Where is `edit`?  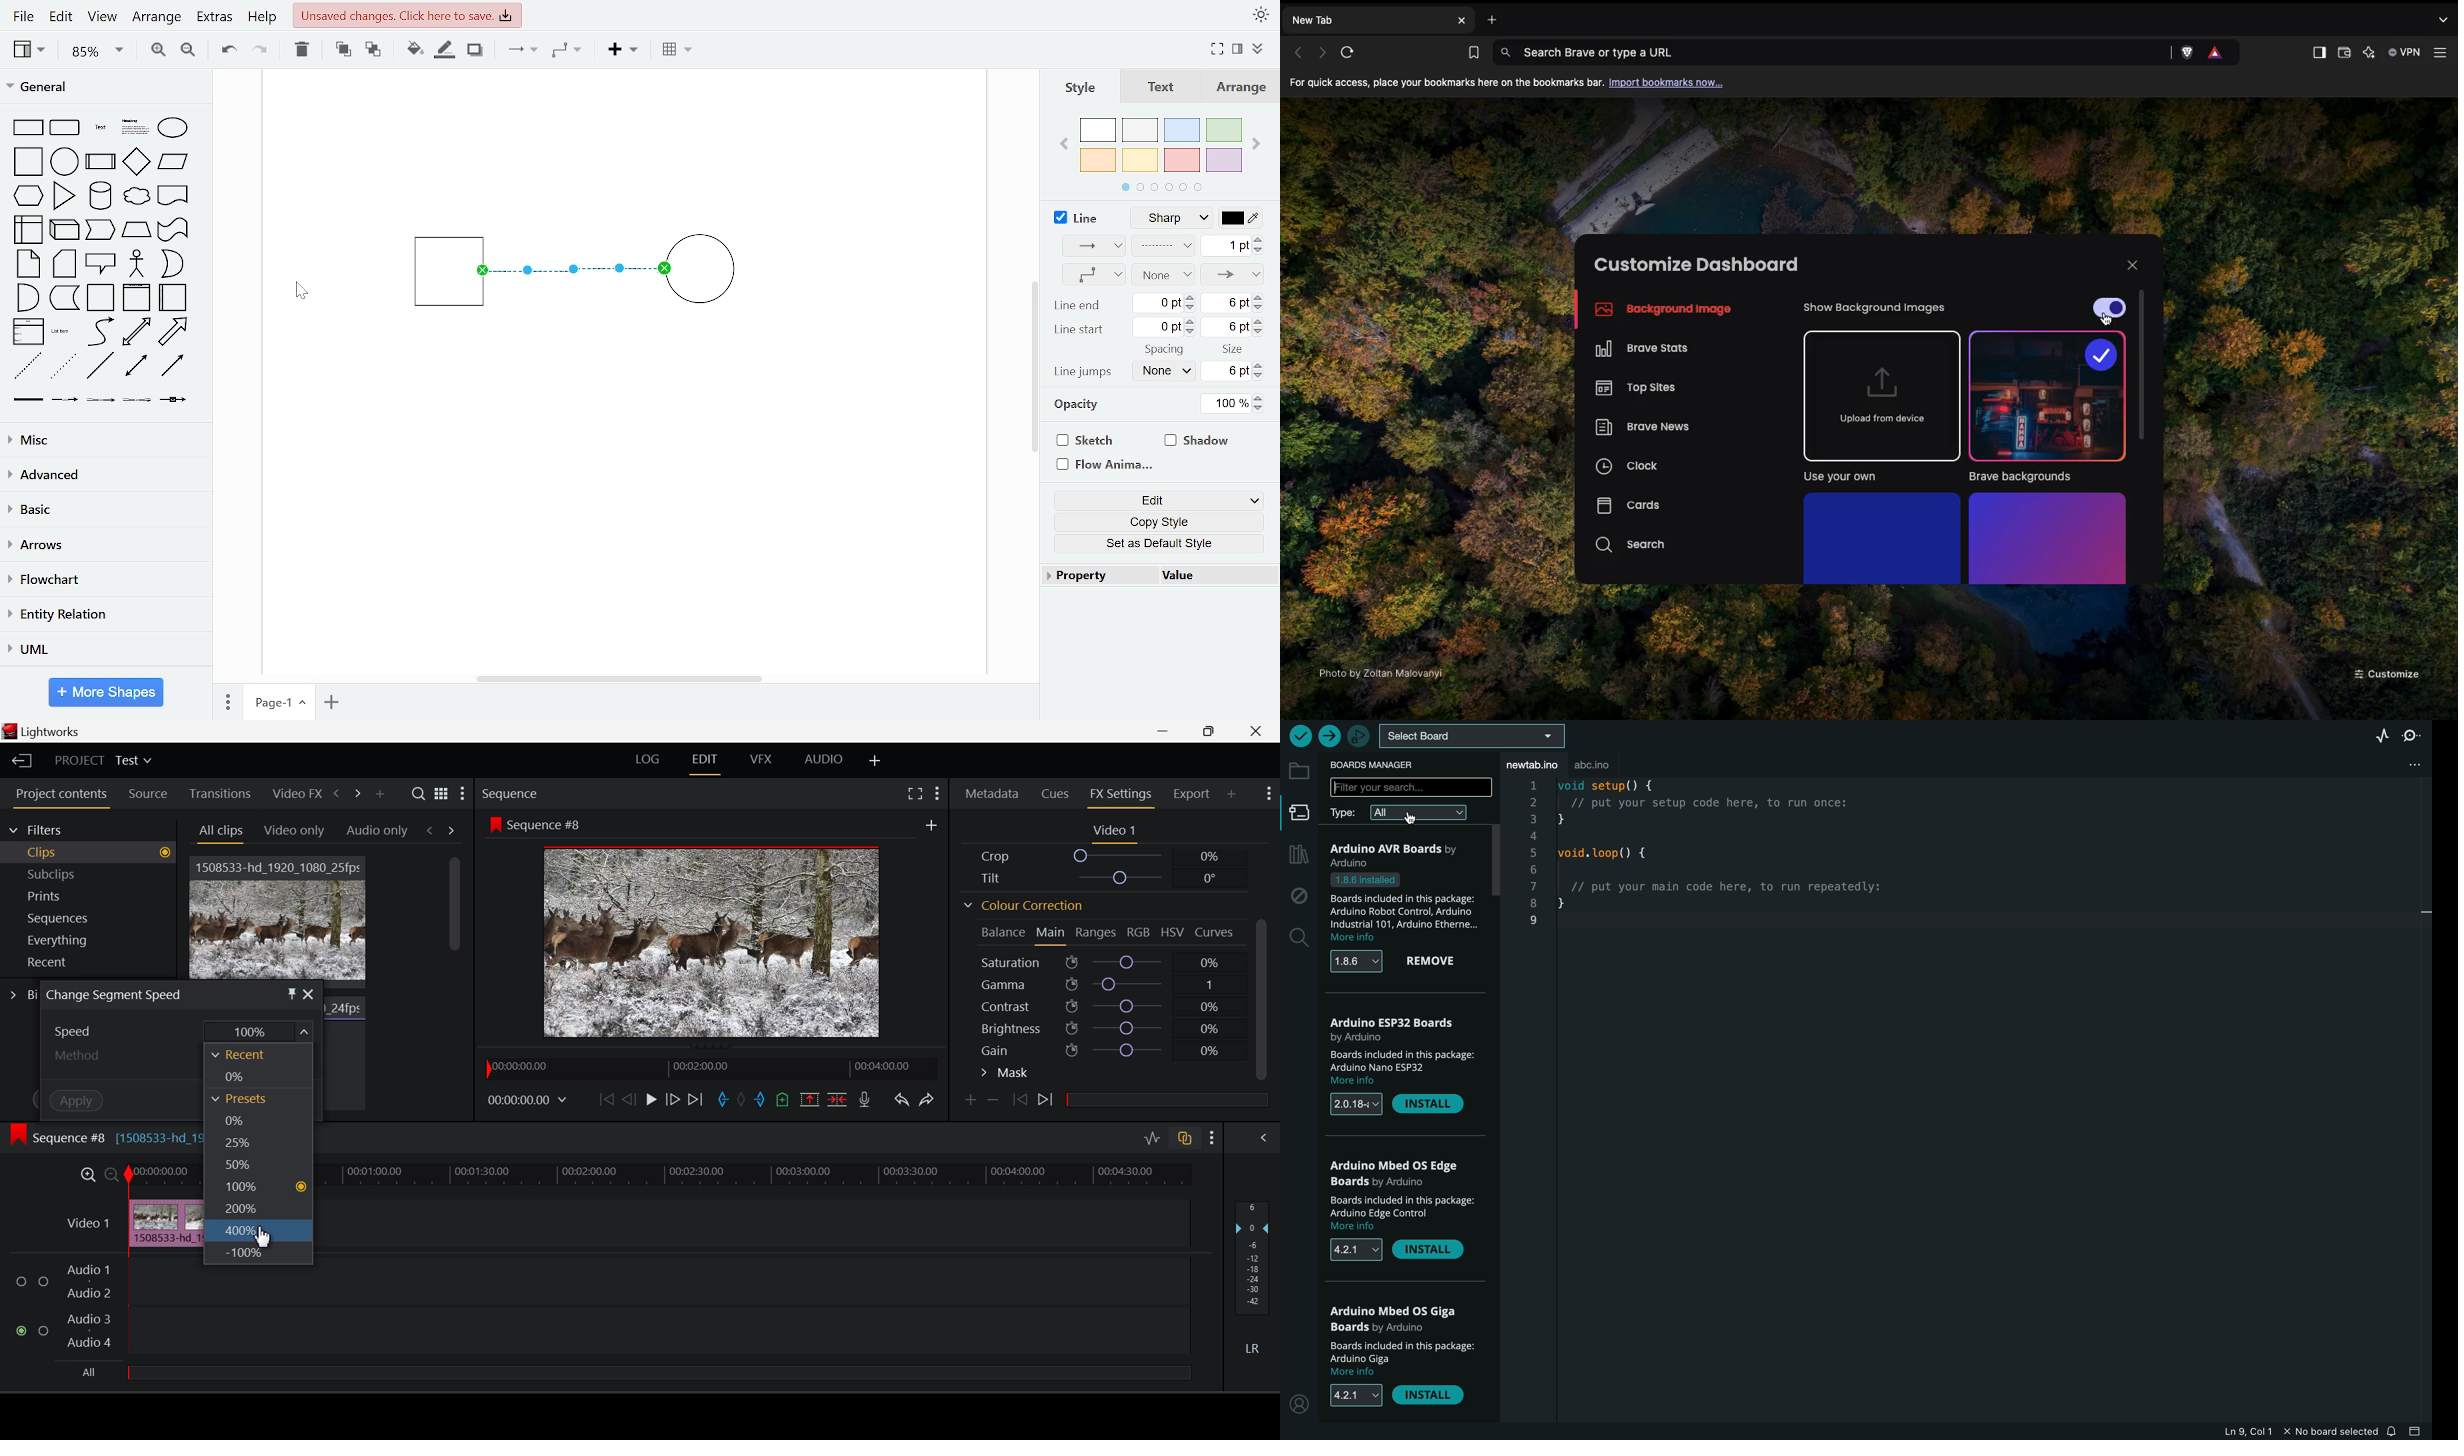
edit is located at coordinates (60, 18).